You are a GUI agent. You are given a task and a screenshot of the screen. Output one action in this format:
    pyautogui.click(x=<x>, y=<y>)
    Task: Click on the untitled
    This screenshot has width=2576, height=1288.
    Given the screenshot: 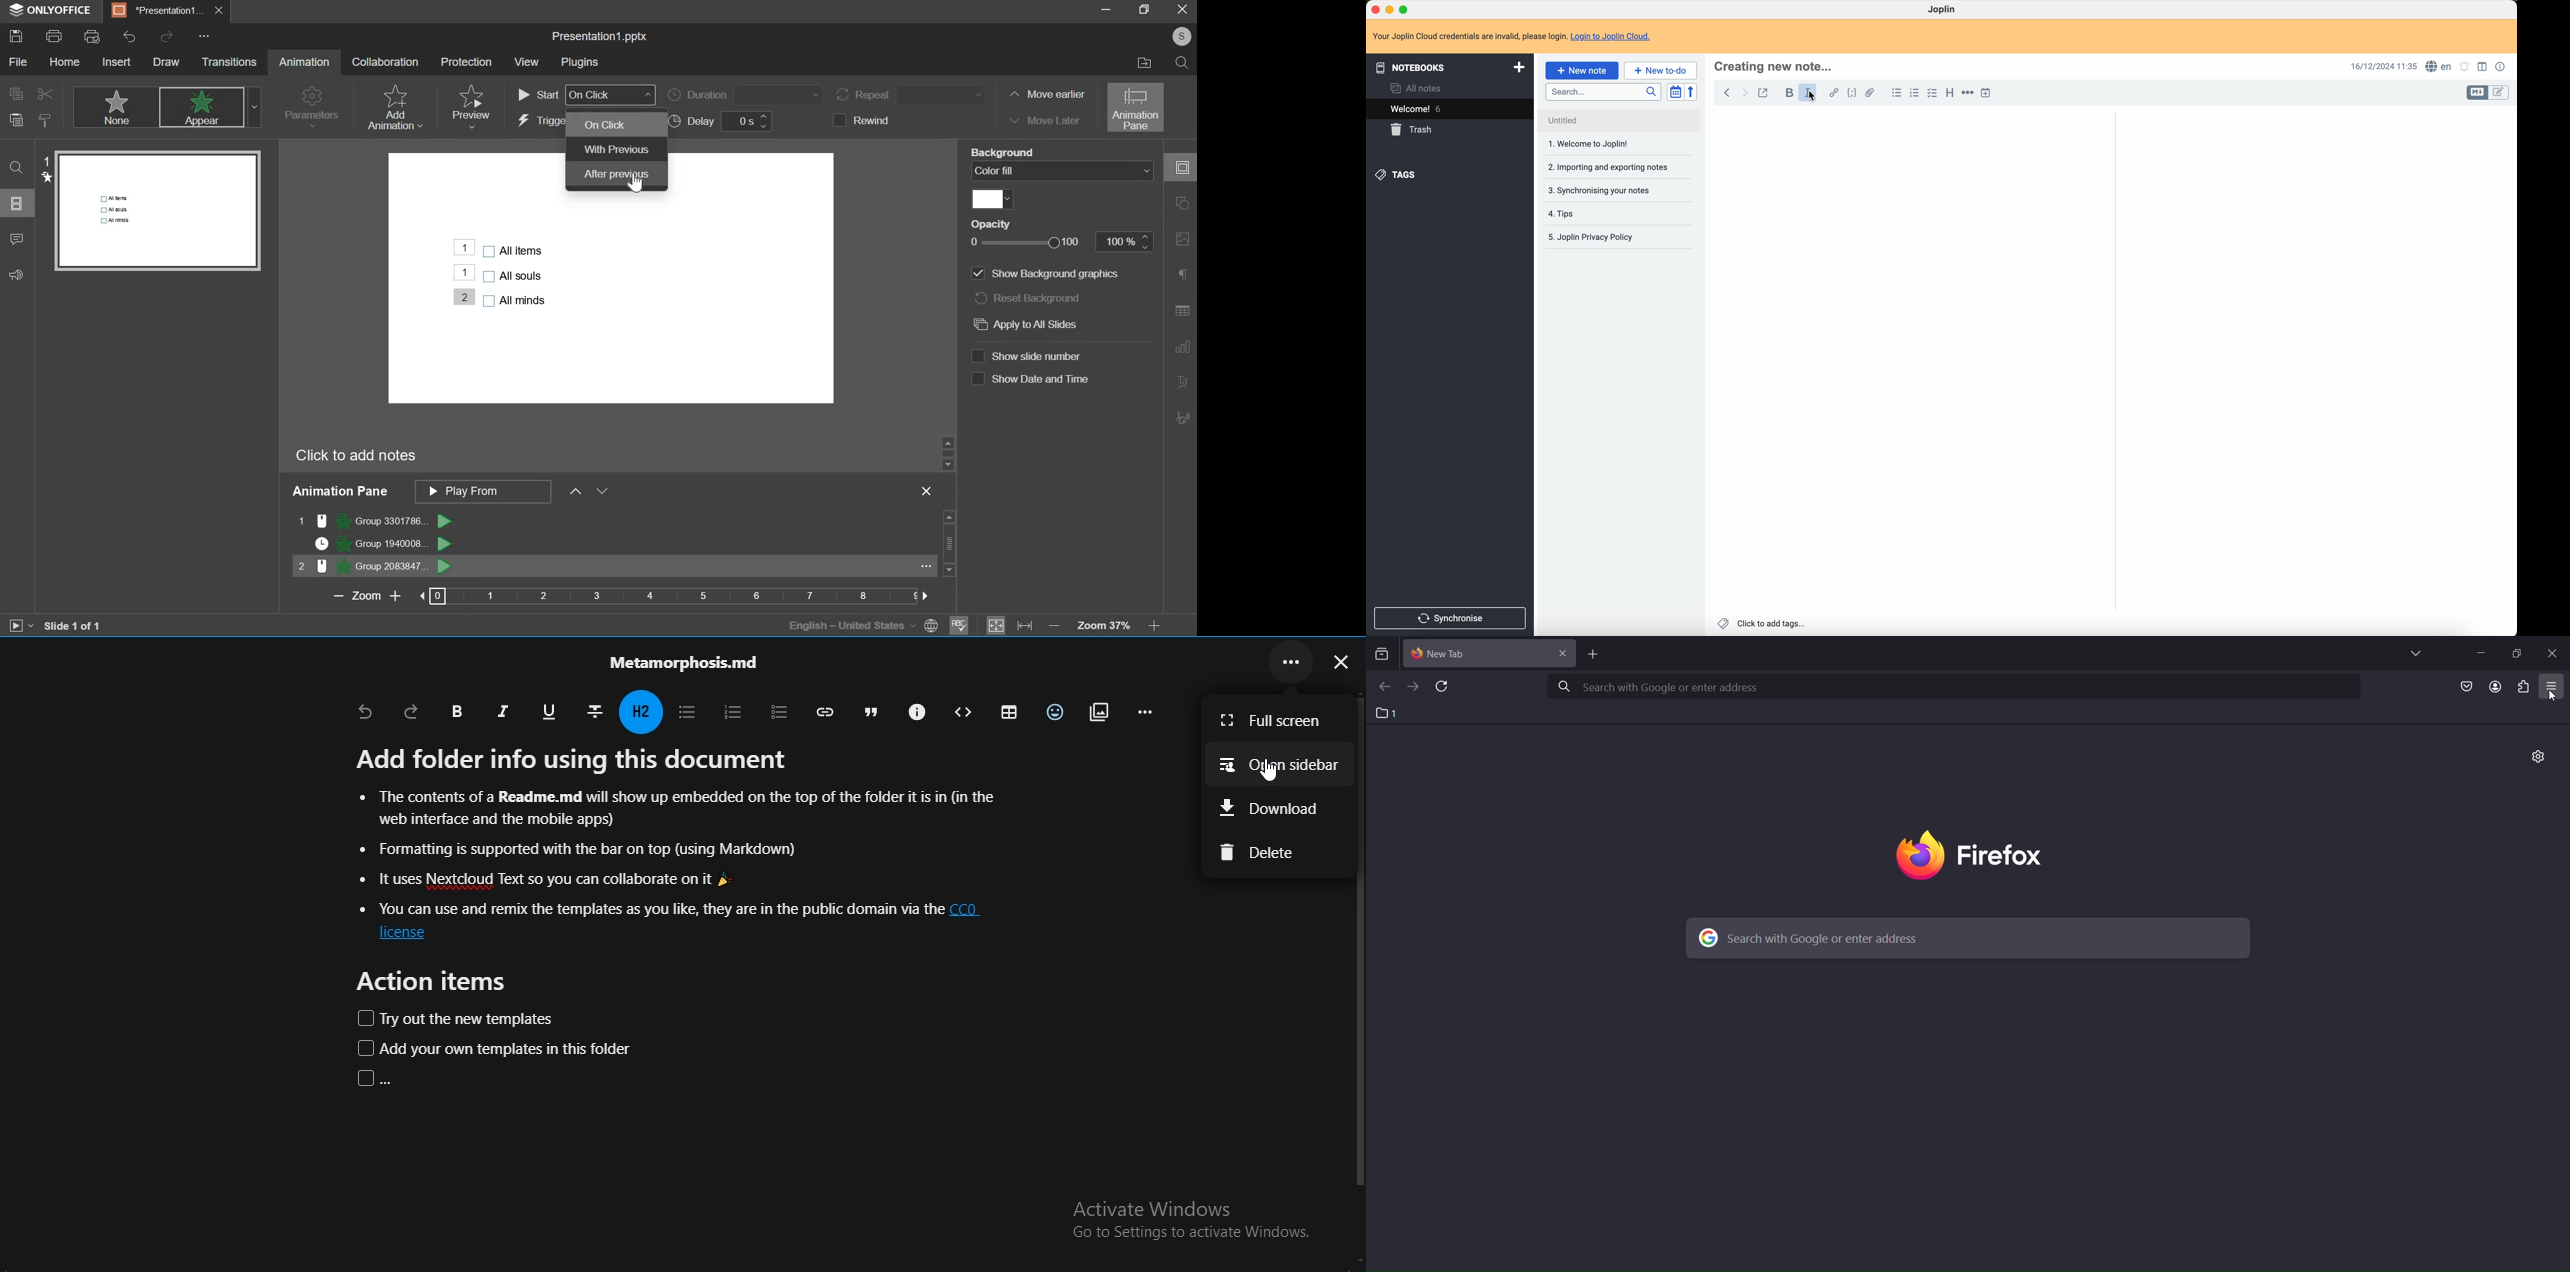 What is the action you would take?
    pyautogui.click(x=1583, y=121)
    